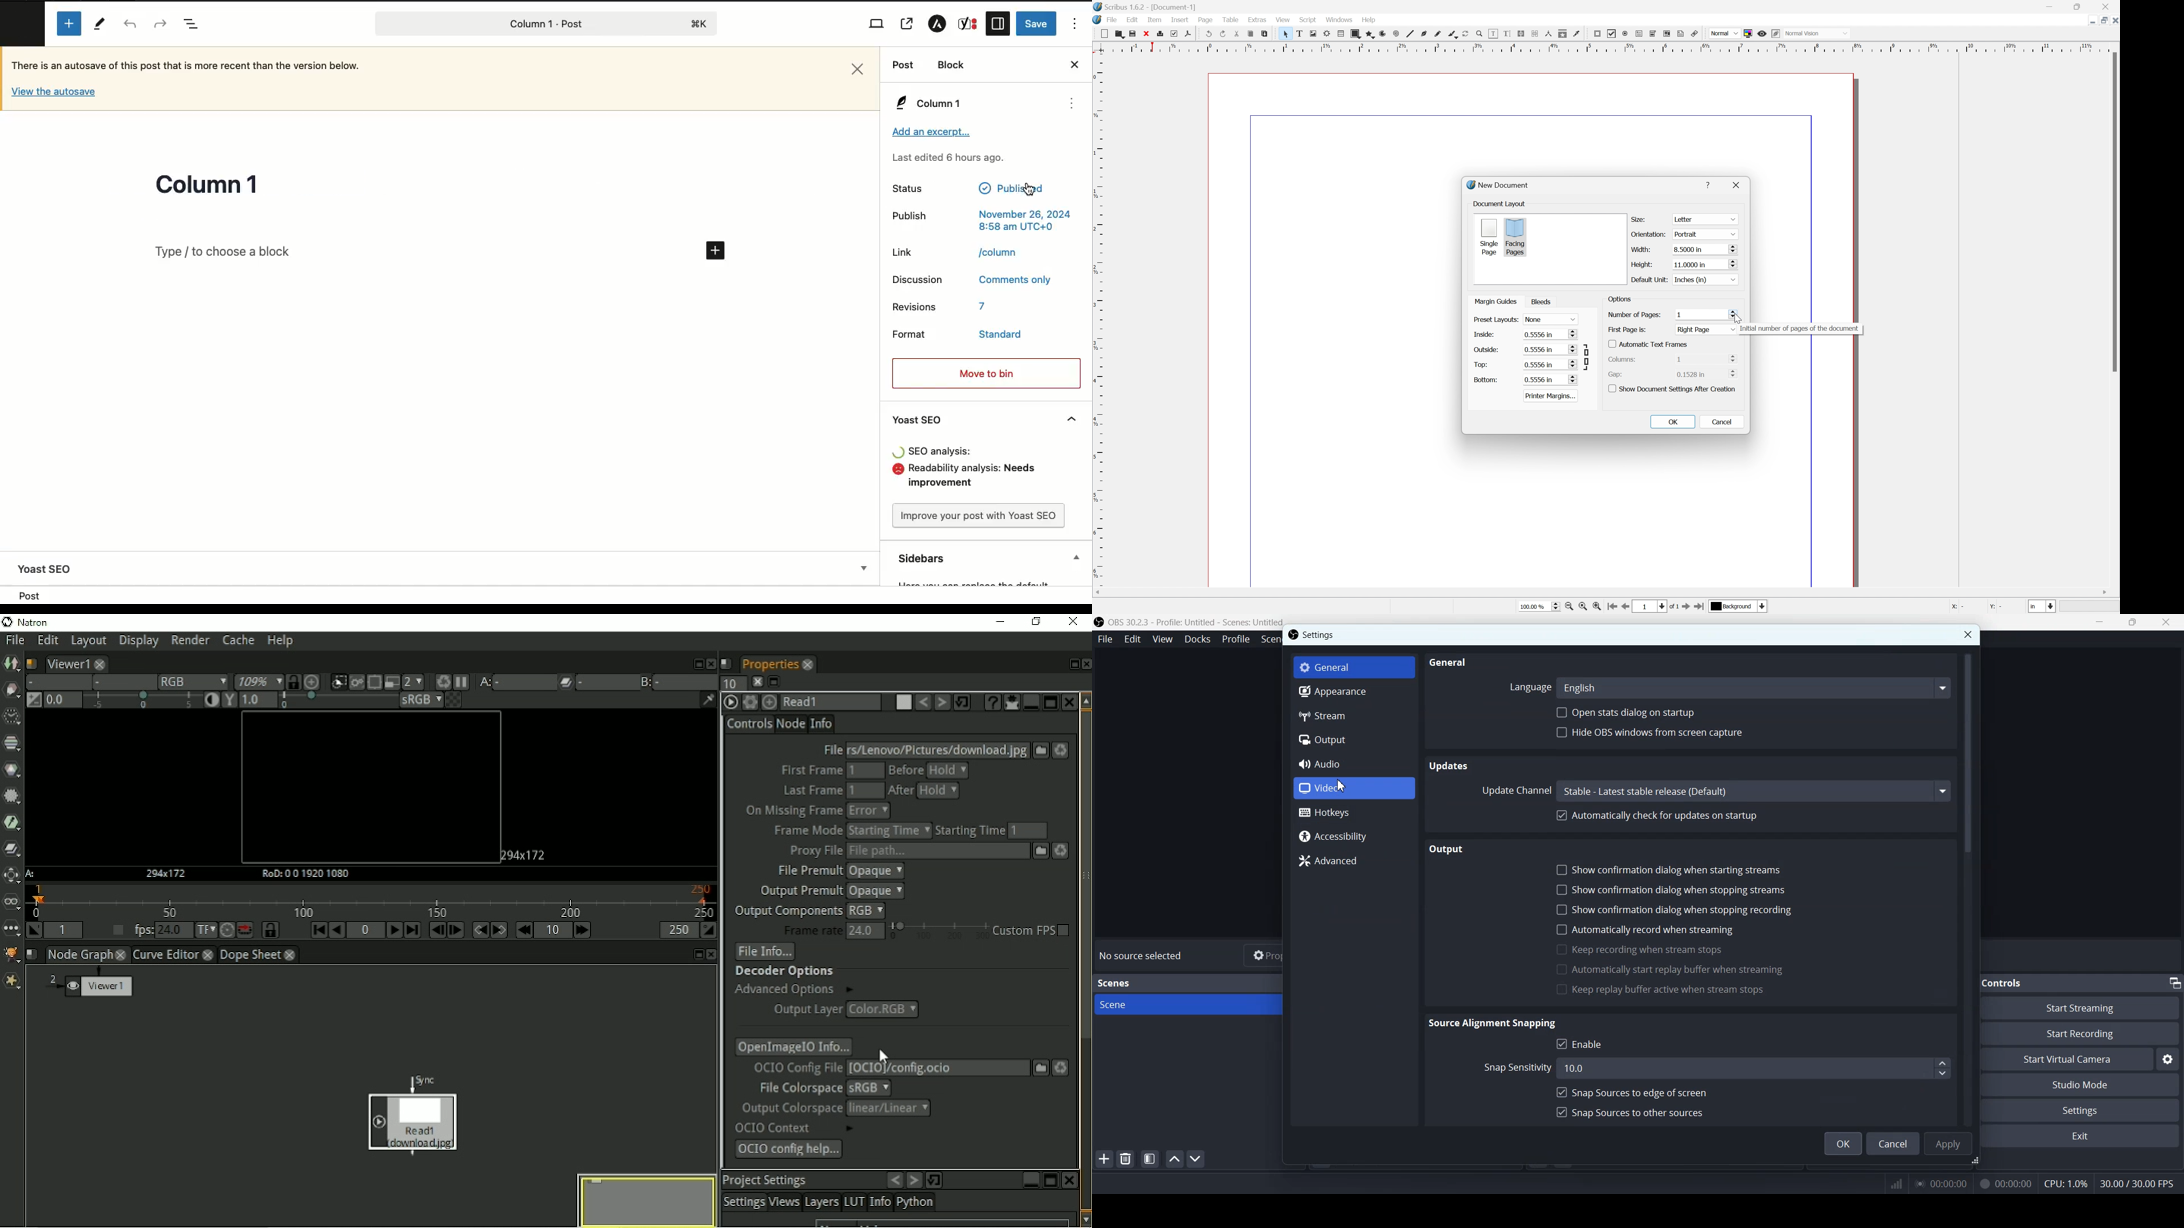 This screenshot has width=2184, height=1232. I want to click on cursor, so click(1736, 316).